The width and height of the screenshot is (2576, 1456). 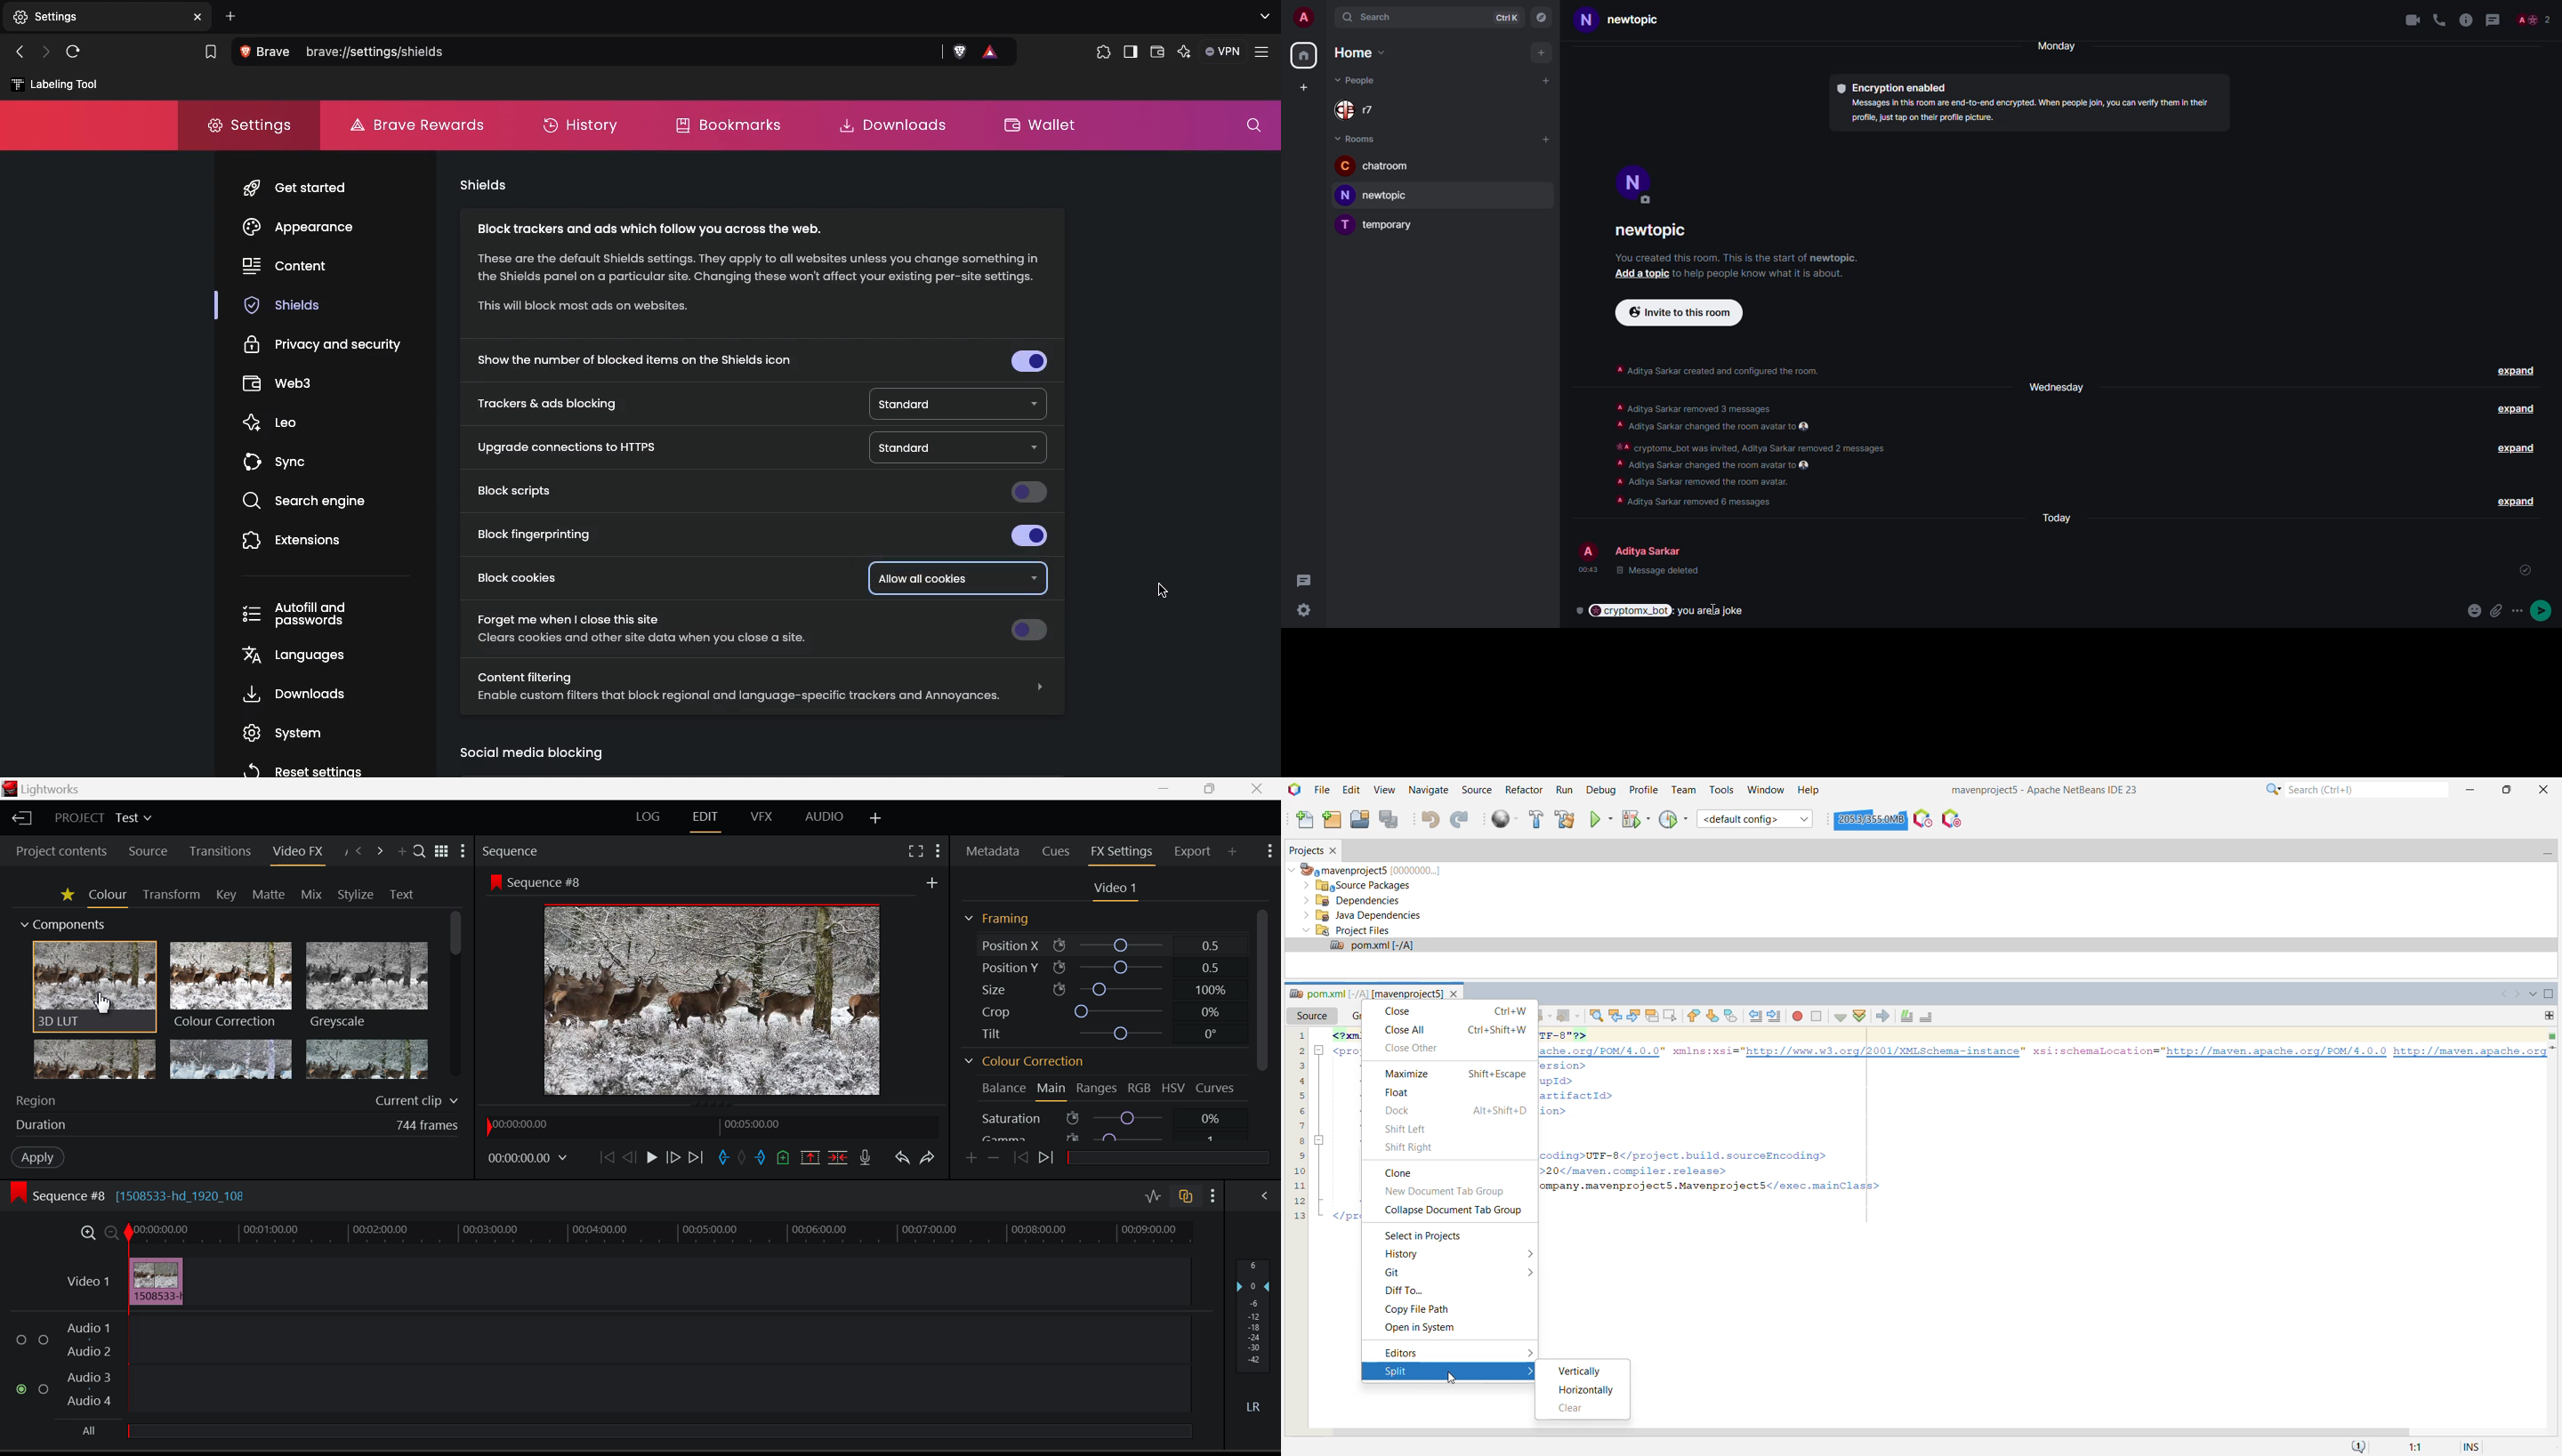 I want to click on Previous Panel, so click(x=360, y=849).